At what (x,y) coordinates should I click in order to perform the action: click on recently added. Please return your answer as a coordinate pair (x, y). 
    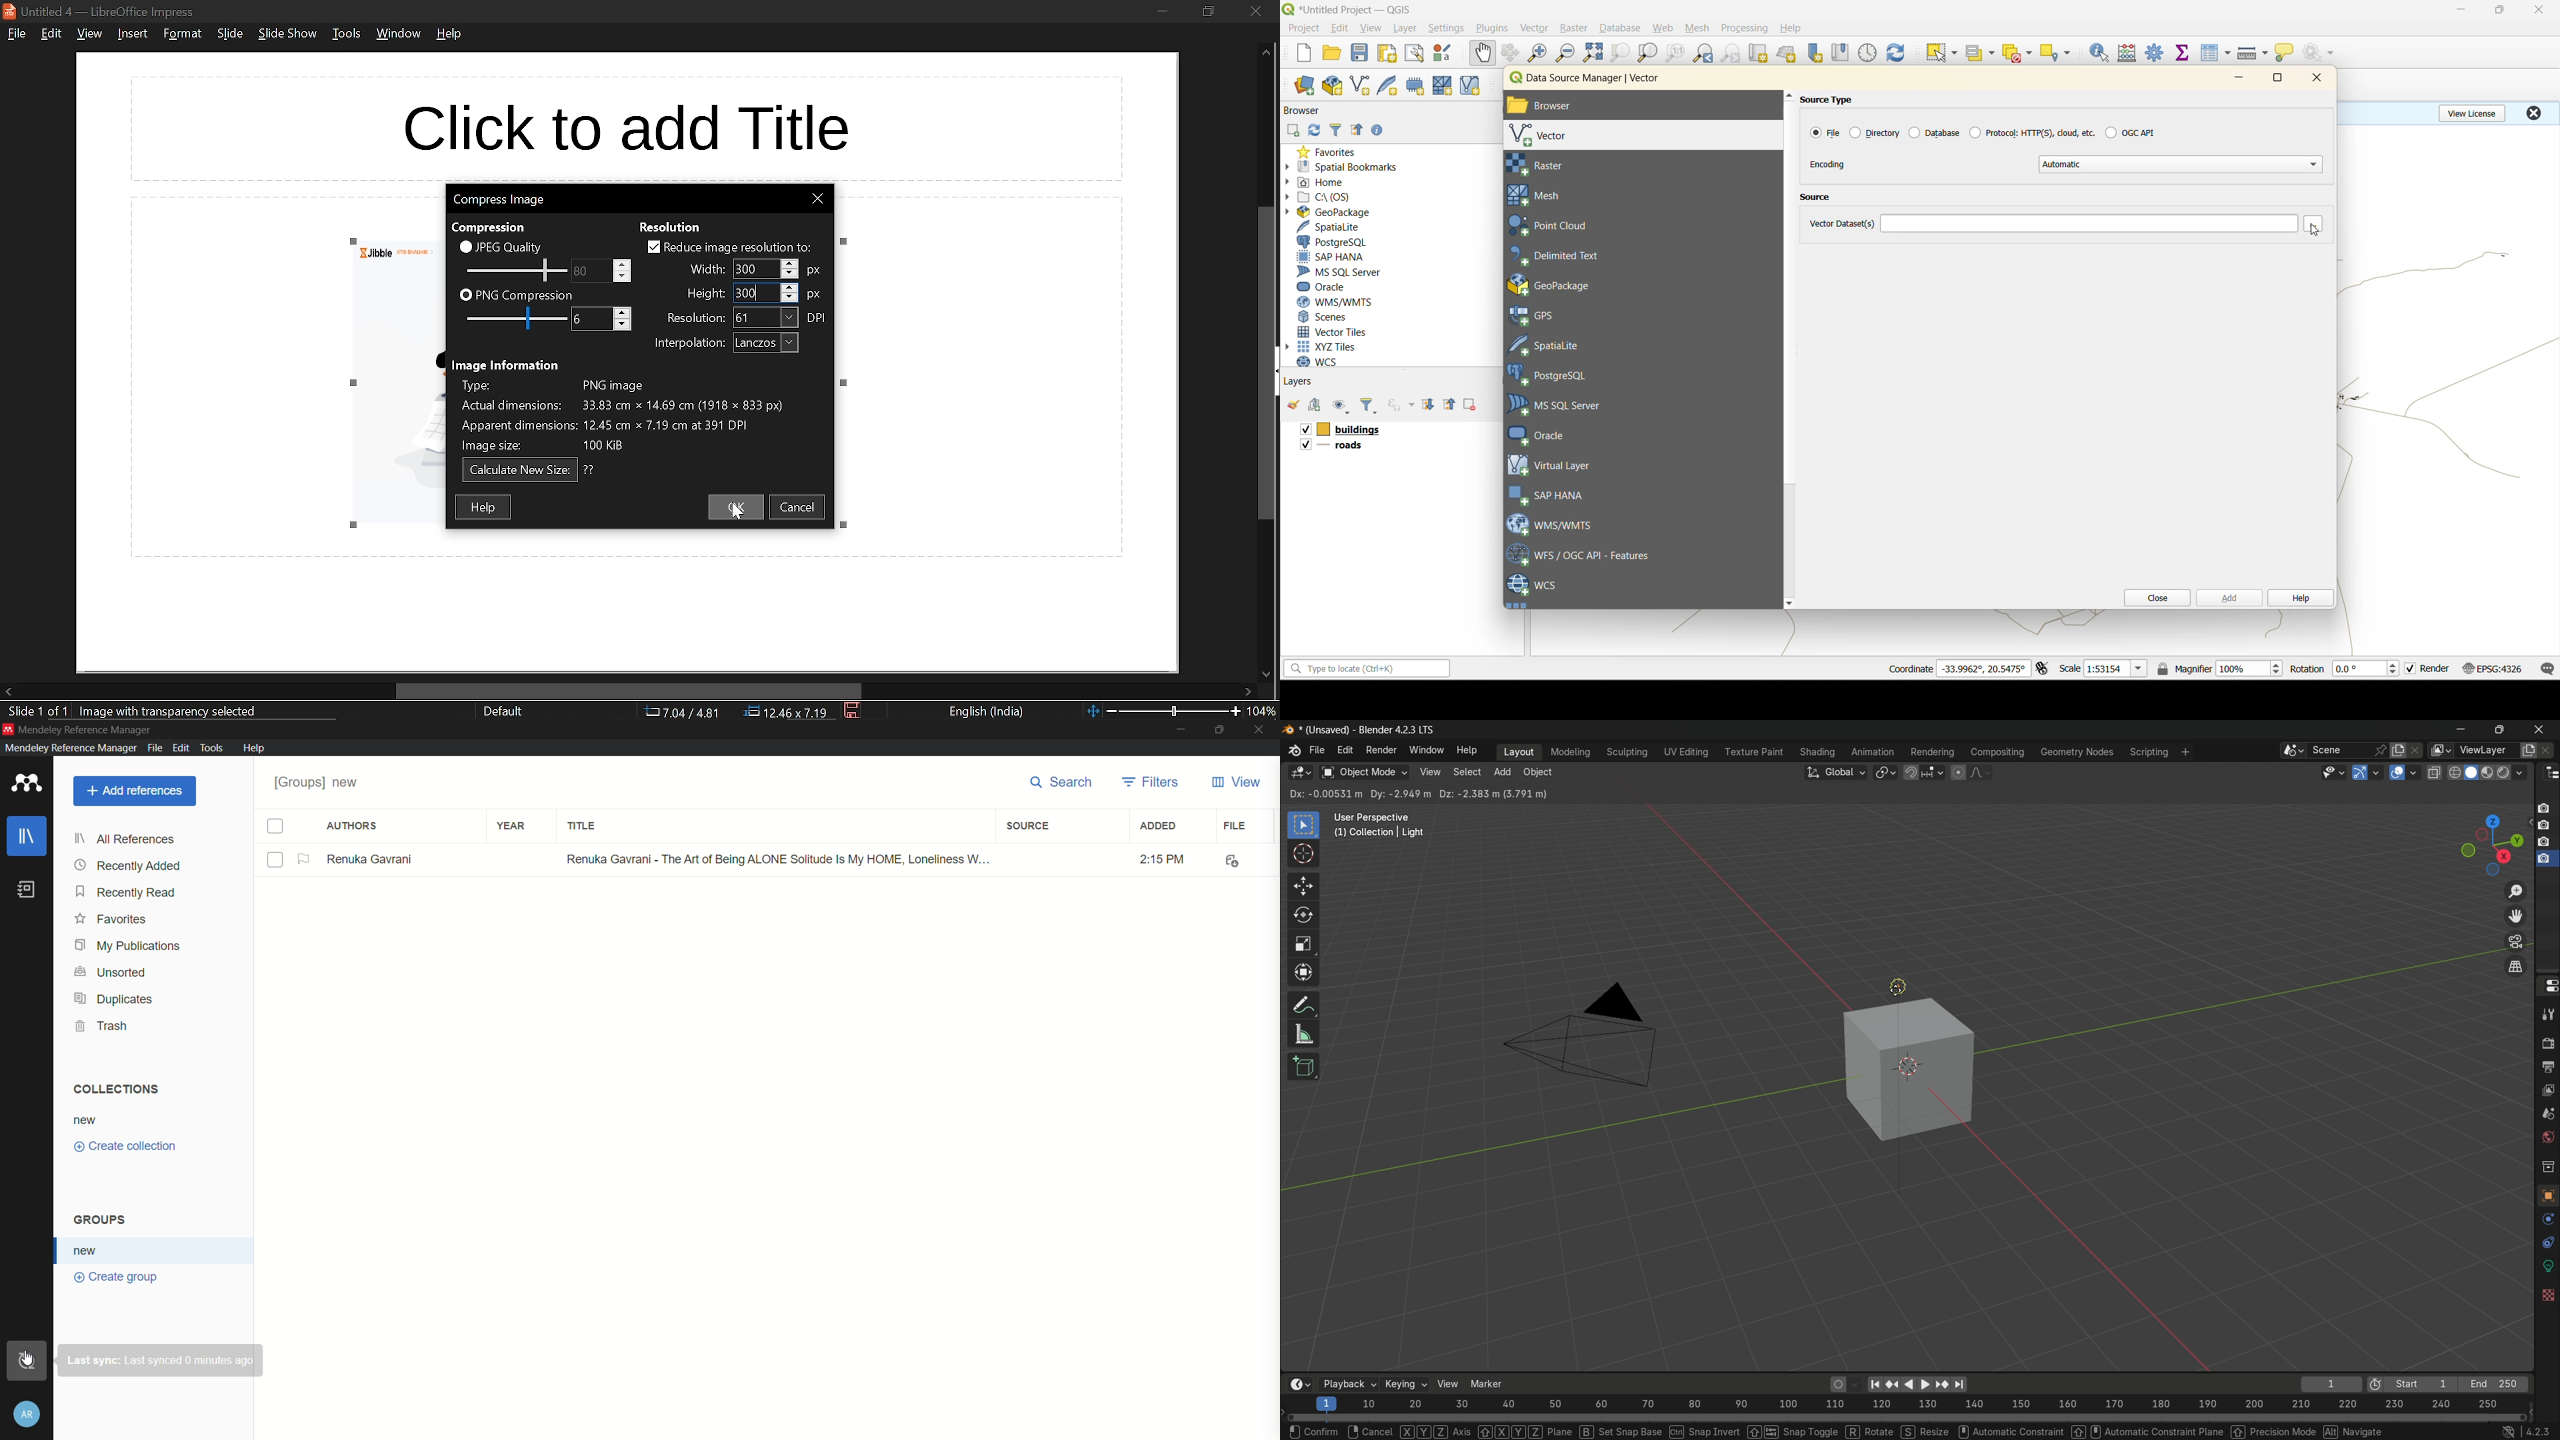
    Looking at the image, I should click on (129, 867).